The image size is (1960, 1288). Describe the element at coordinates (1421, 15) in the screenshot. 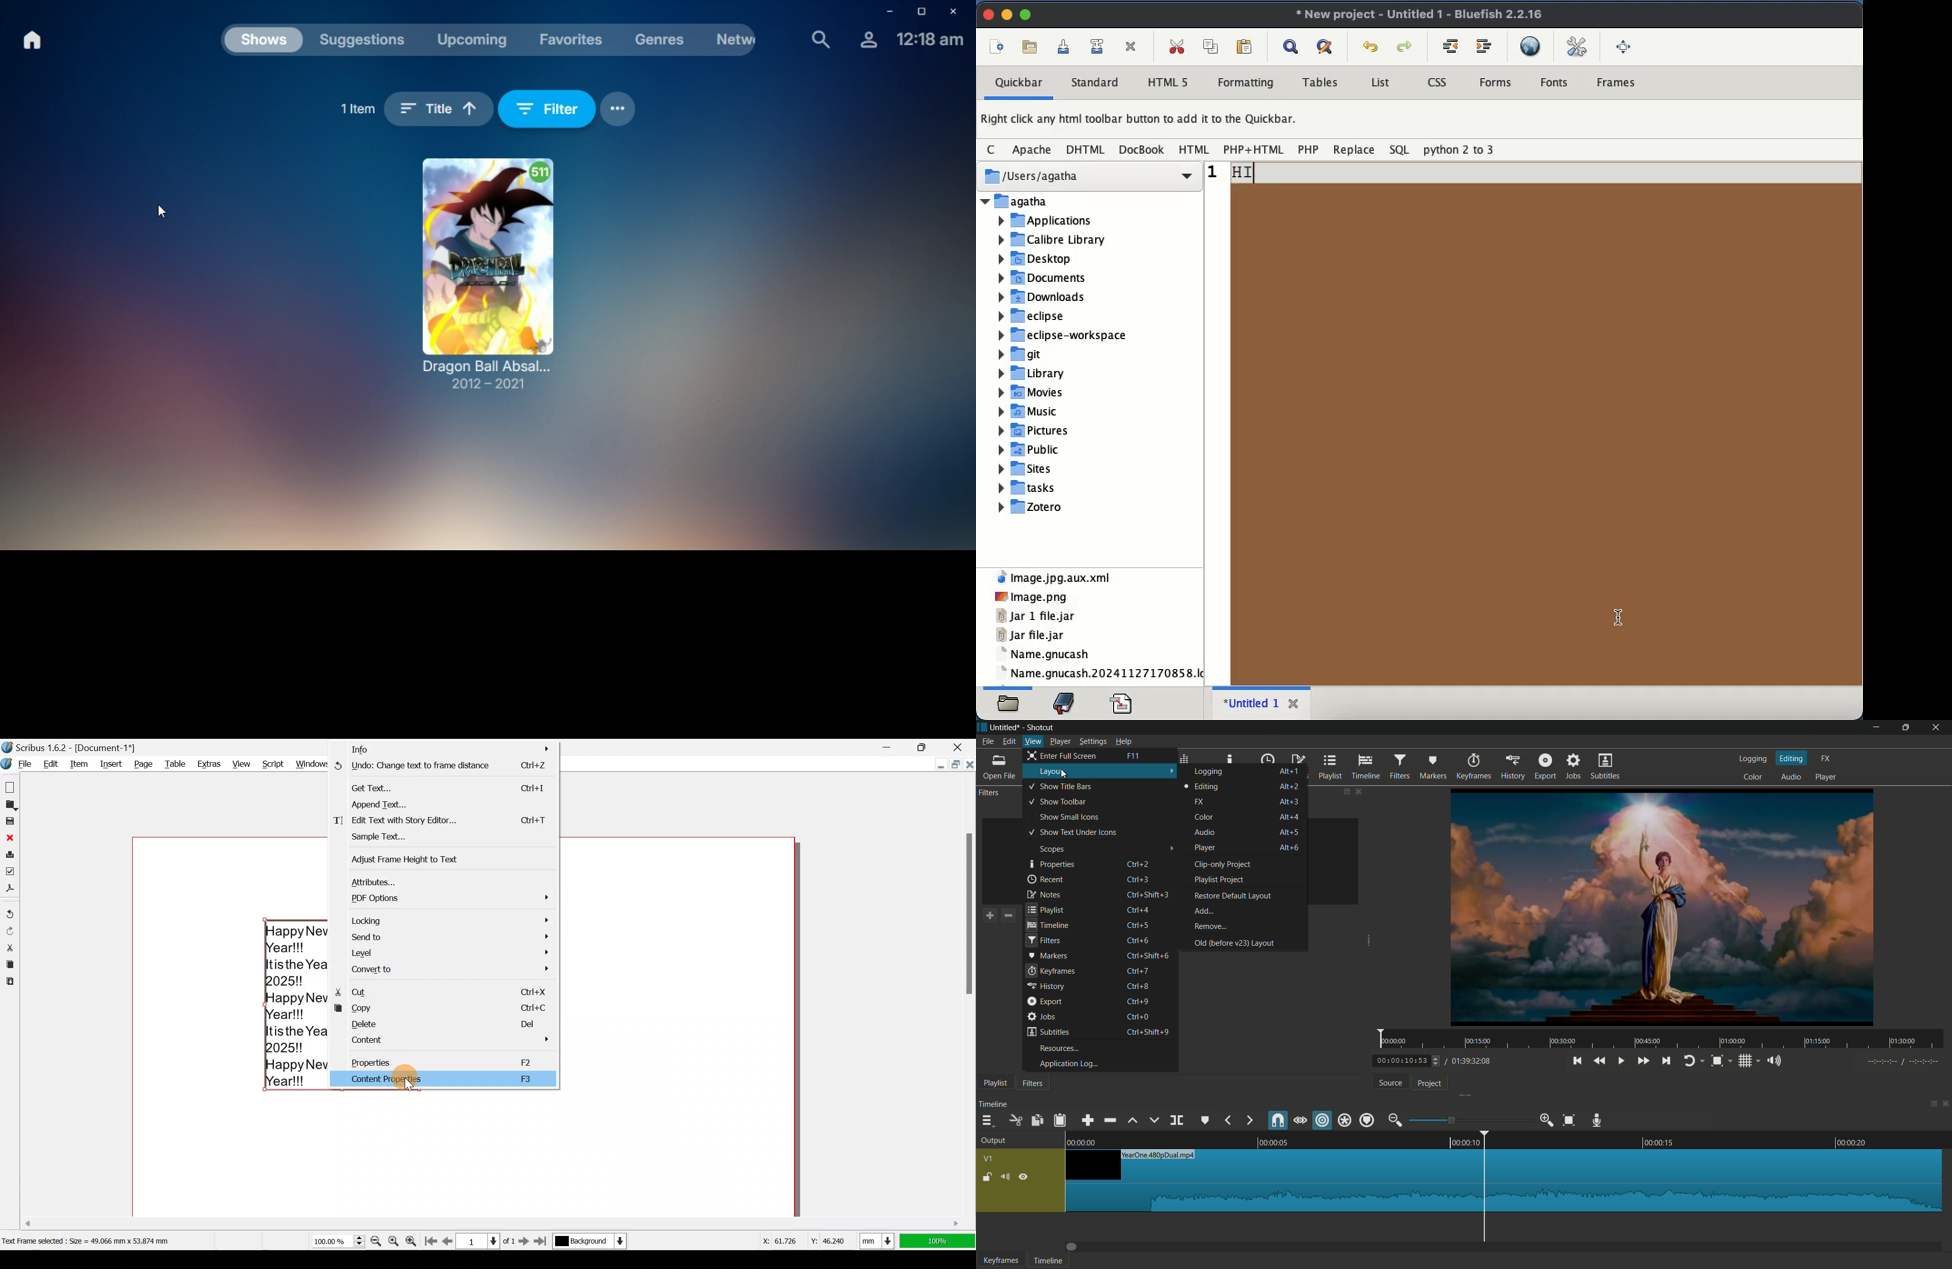

I see `new project` at that location.